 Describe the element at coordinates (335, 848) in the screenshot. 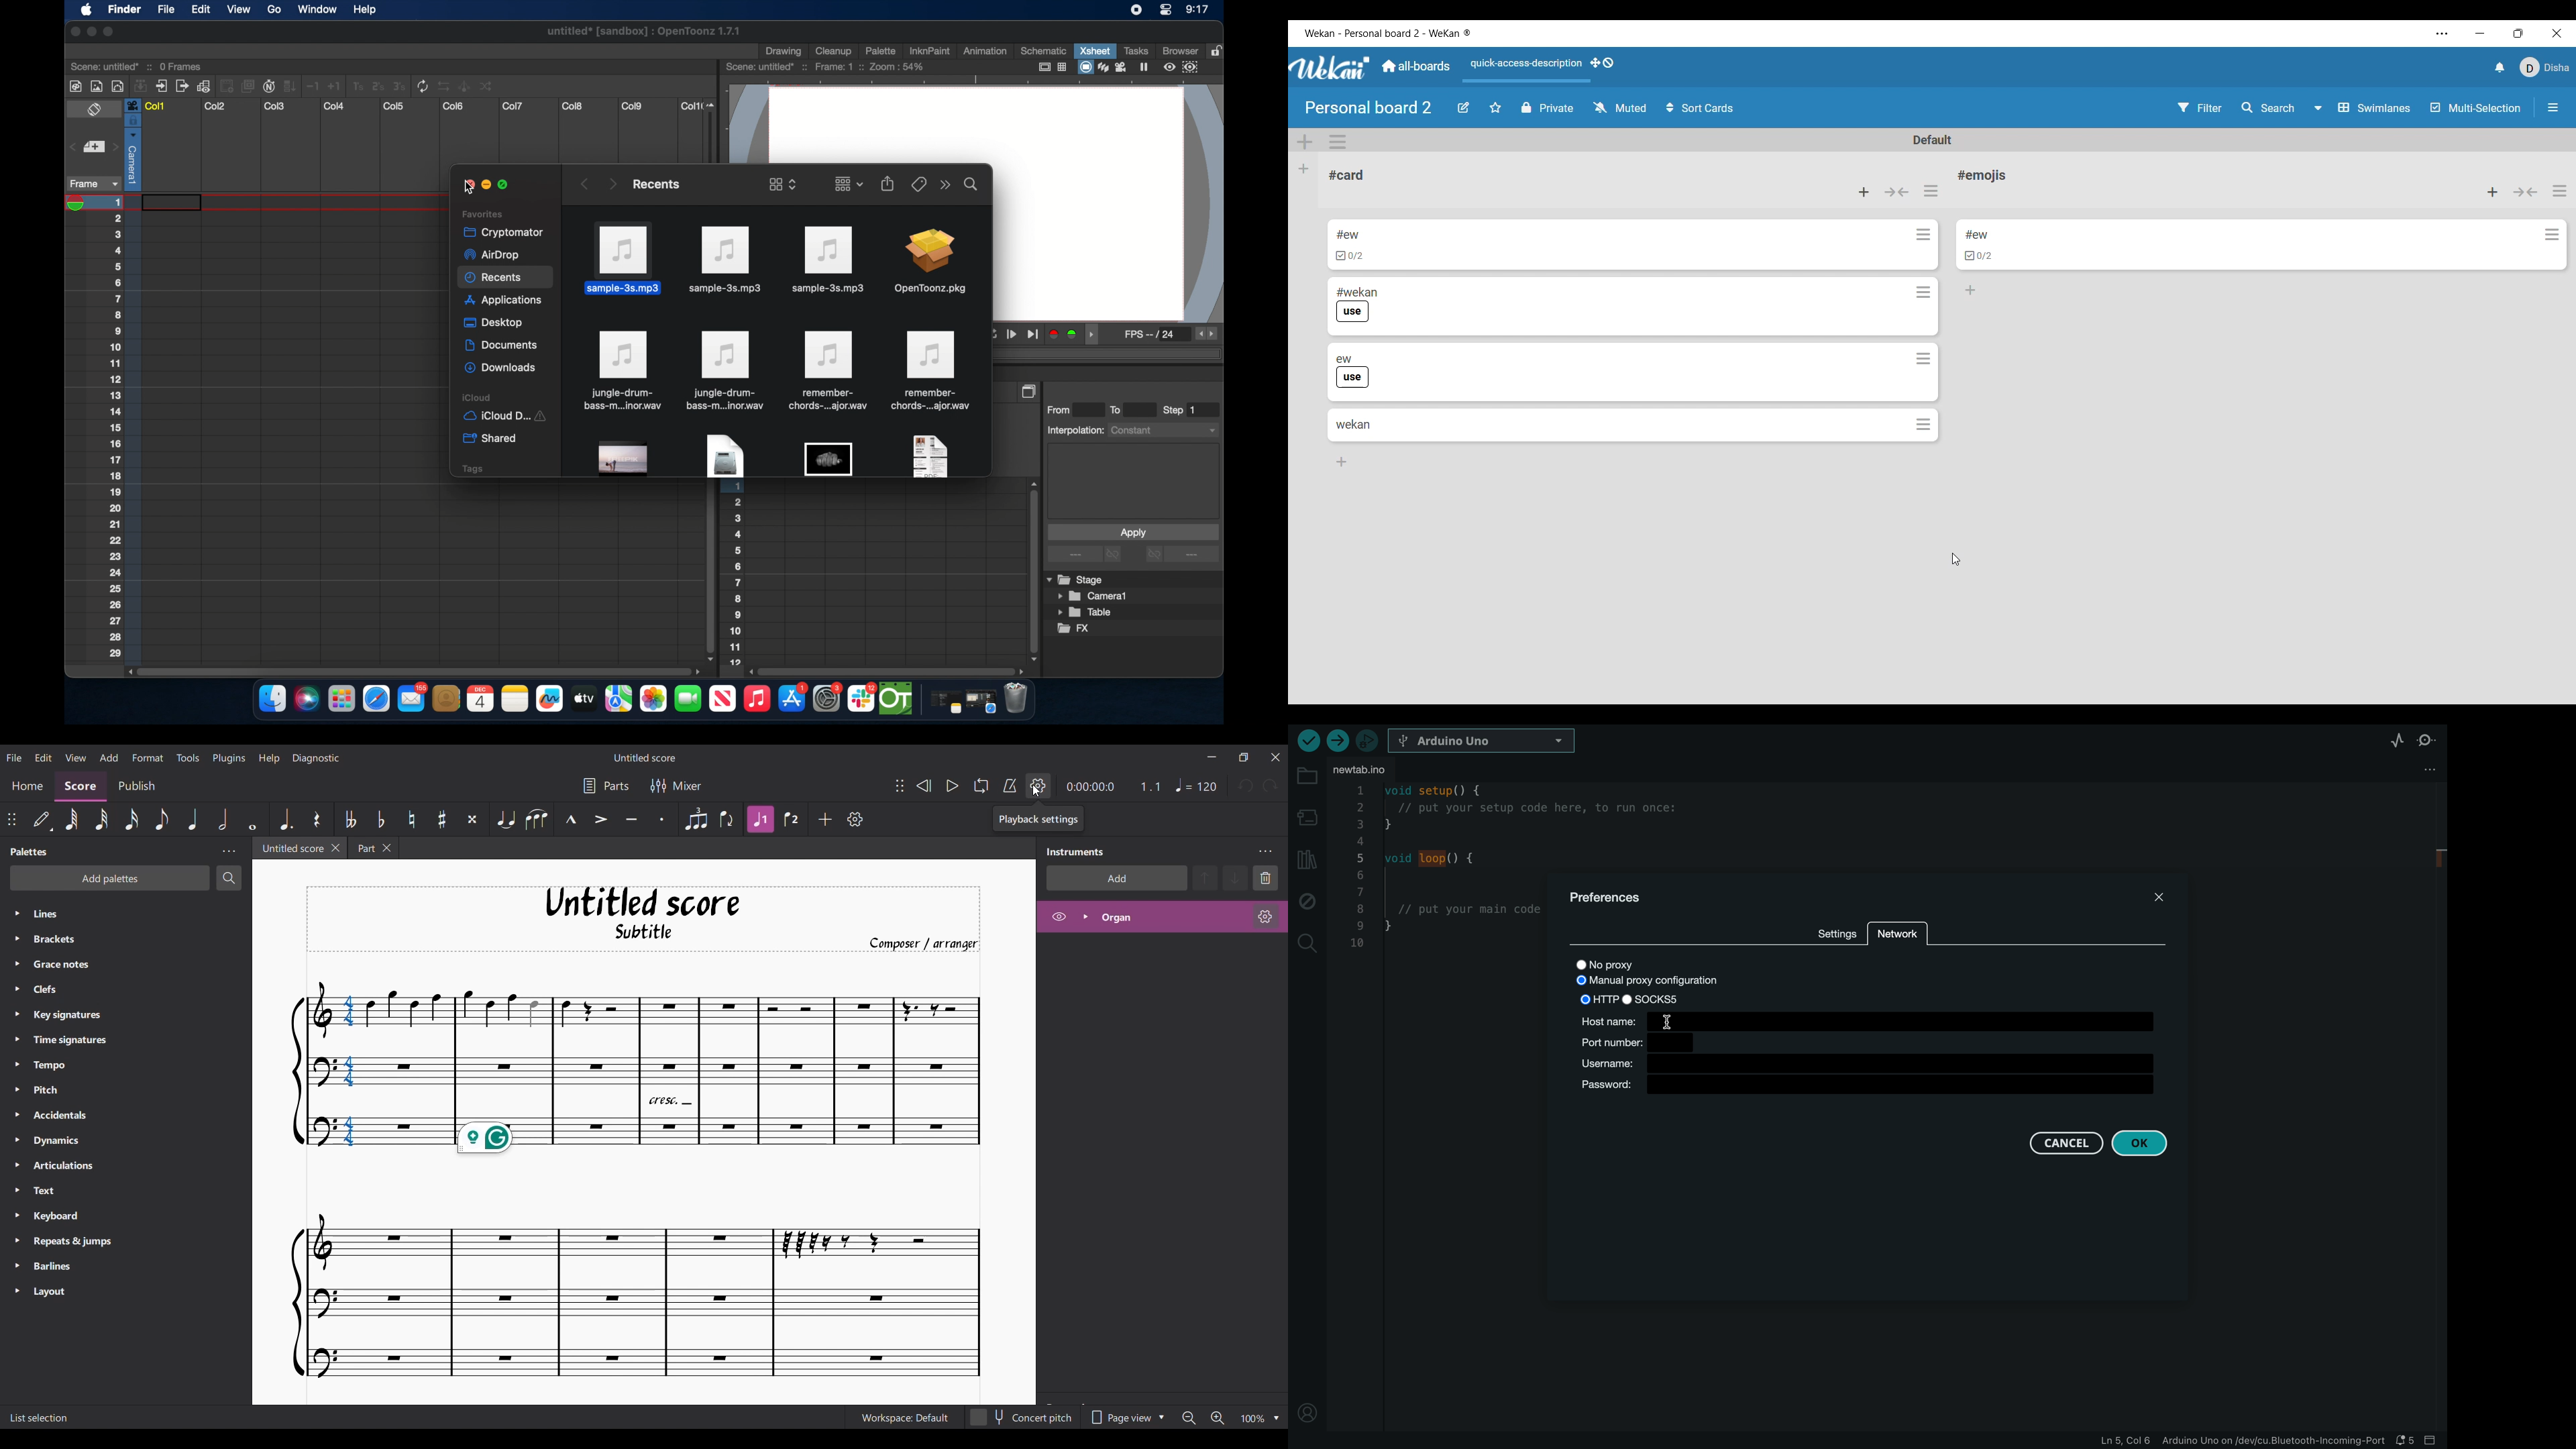

I see `Close current tab` at that location.